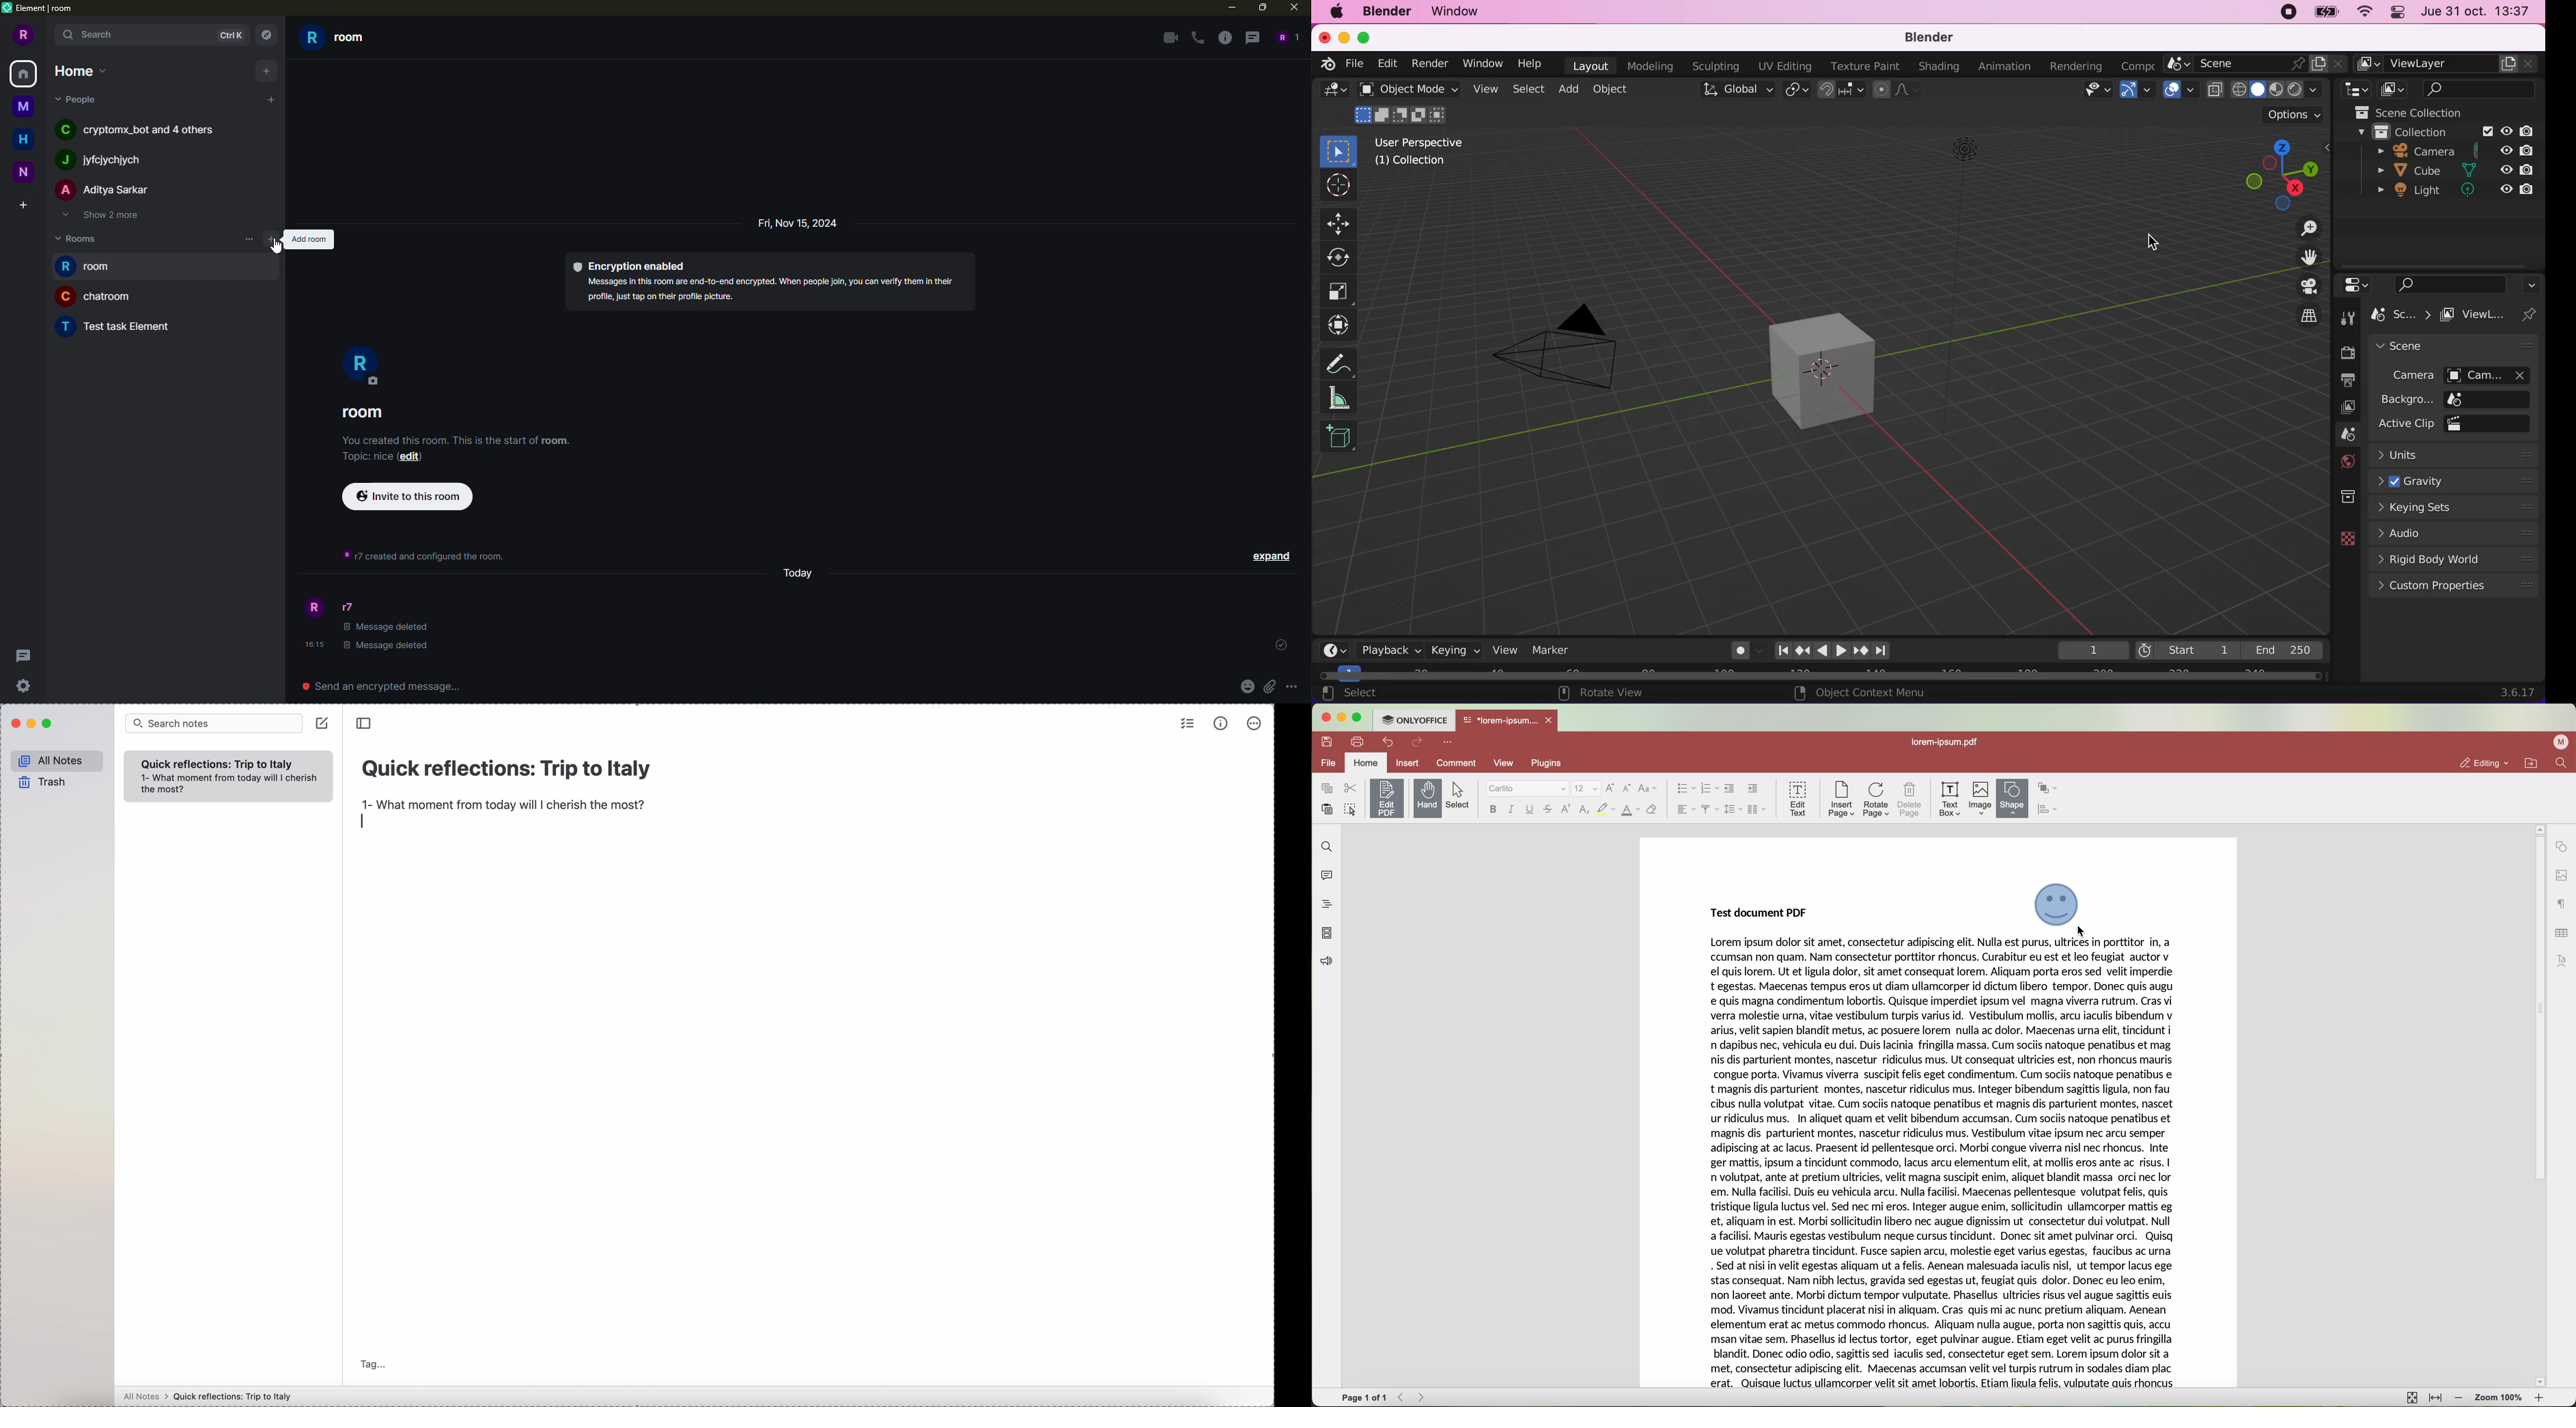 The image size is (2576, 1428). What do you see at coordinates (33, 724) in the screenshot?
I see `minimize` at bounding box center [33, 724].